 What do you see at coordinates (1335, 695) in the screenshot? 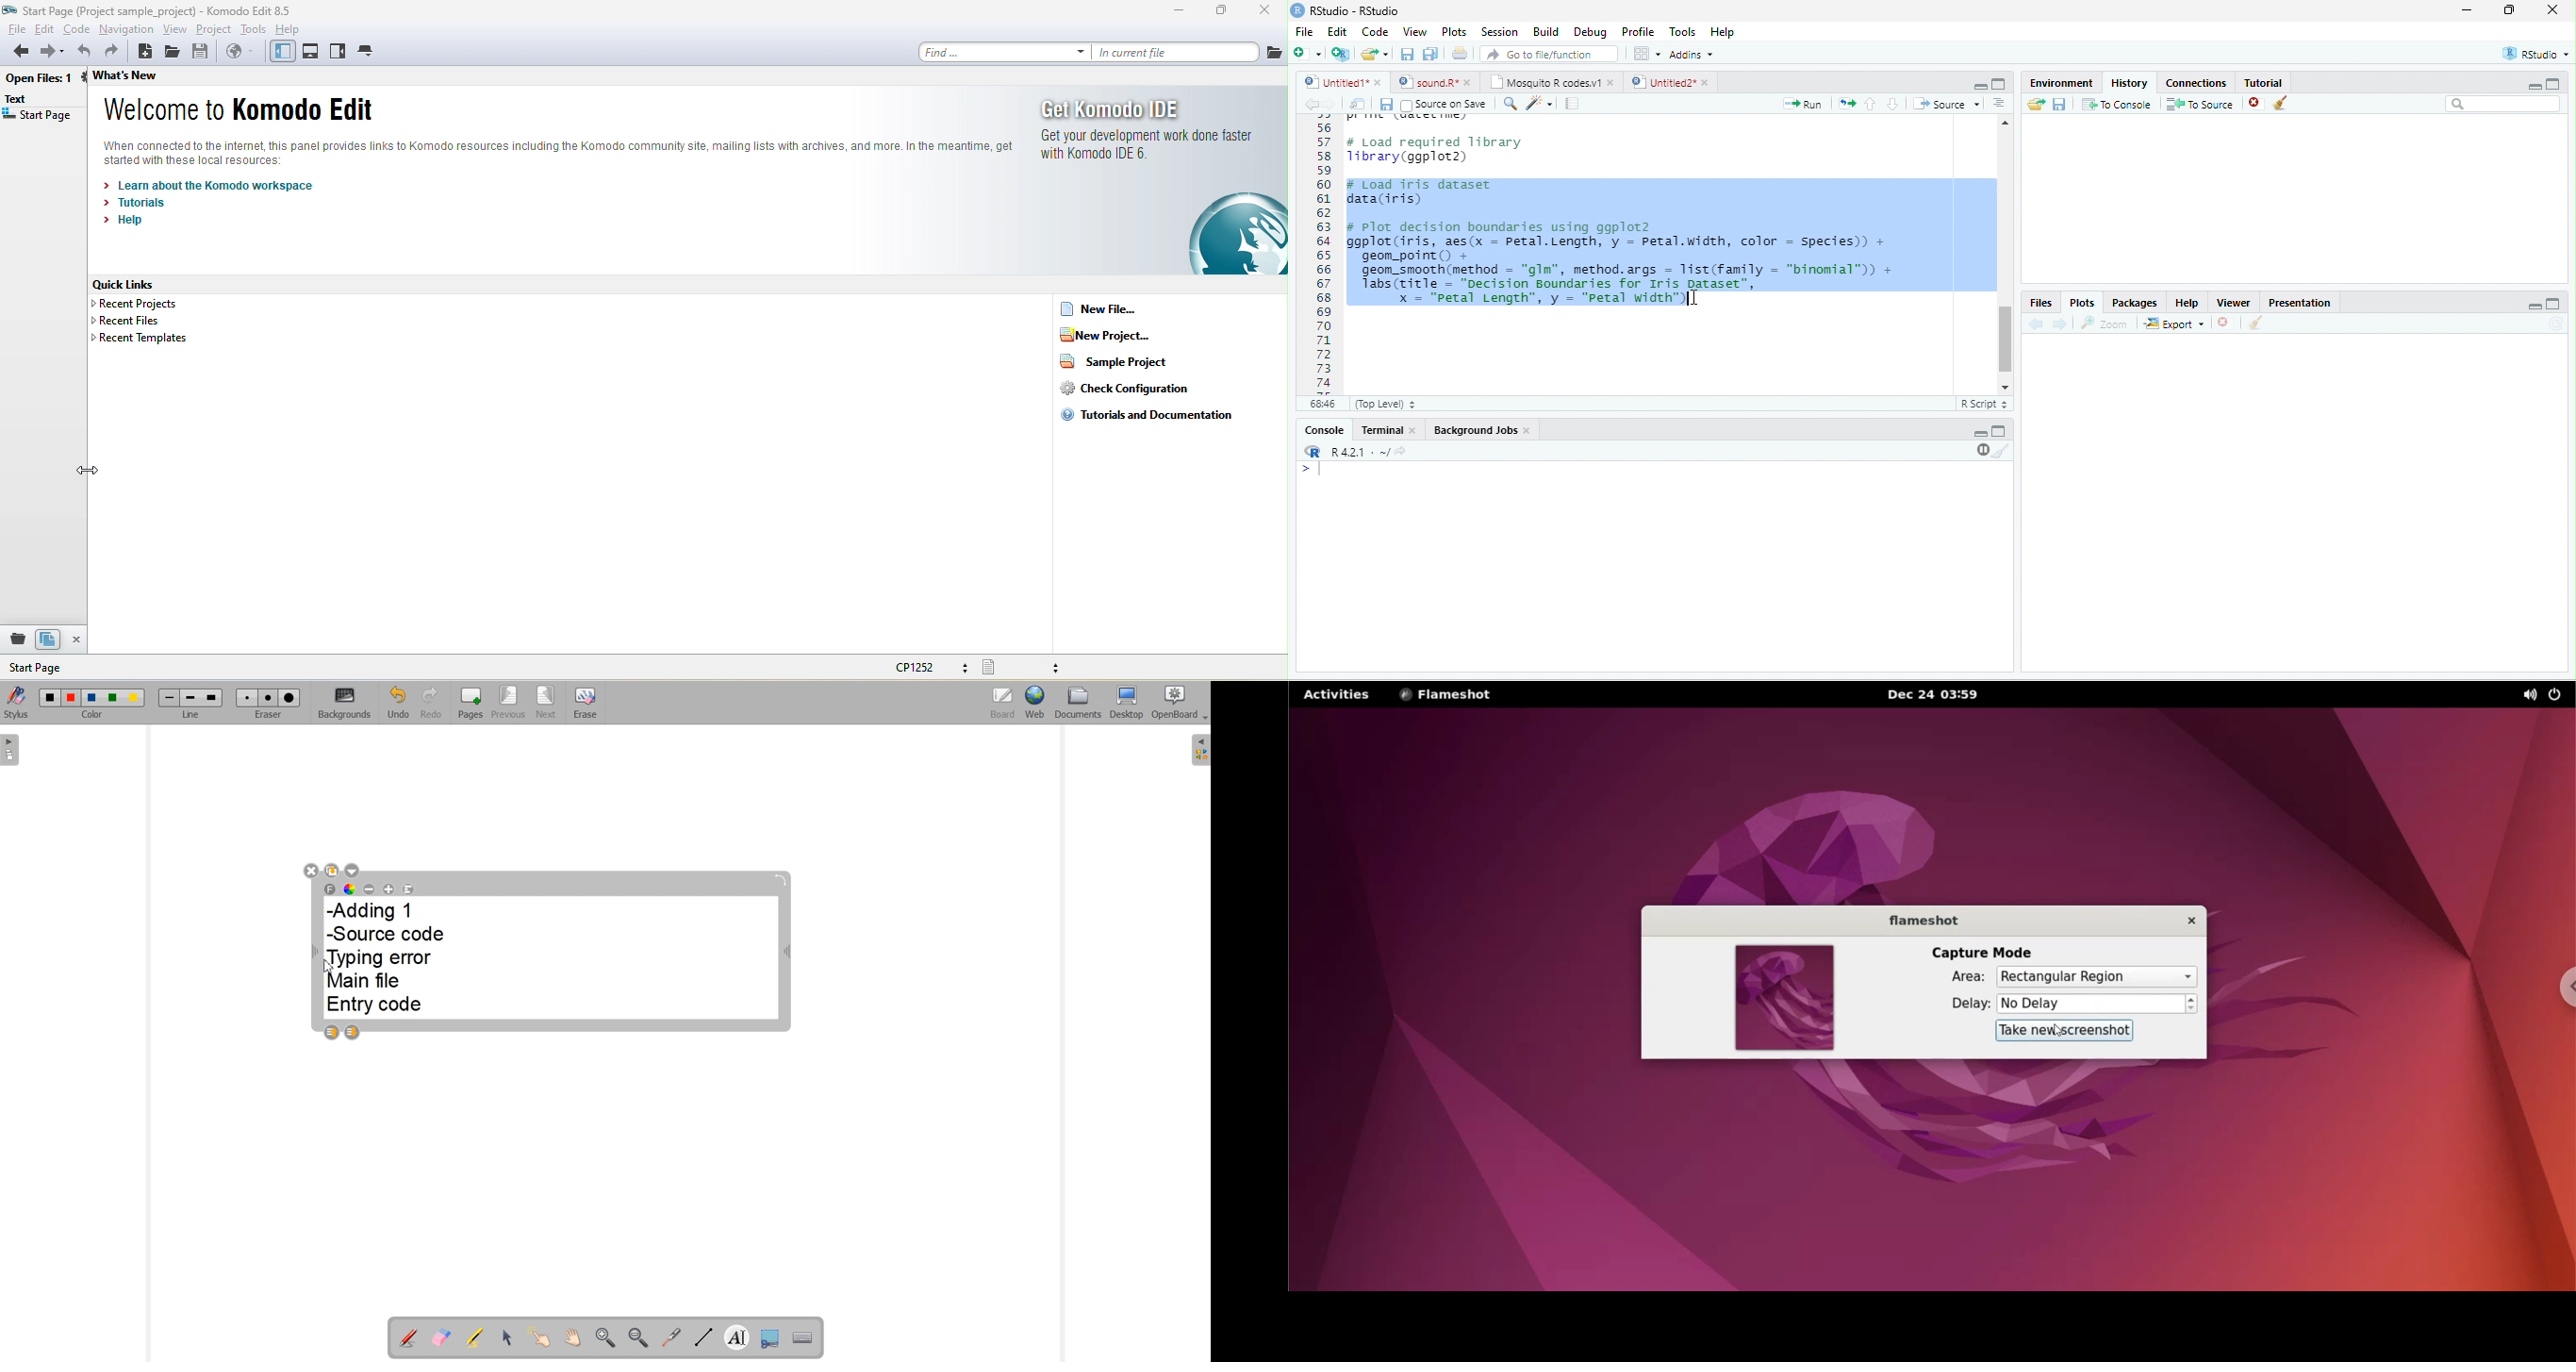
I see `Activities` at bounding box center [1335, 695].